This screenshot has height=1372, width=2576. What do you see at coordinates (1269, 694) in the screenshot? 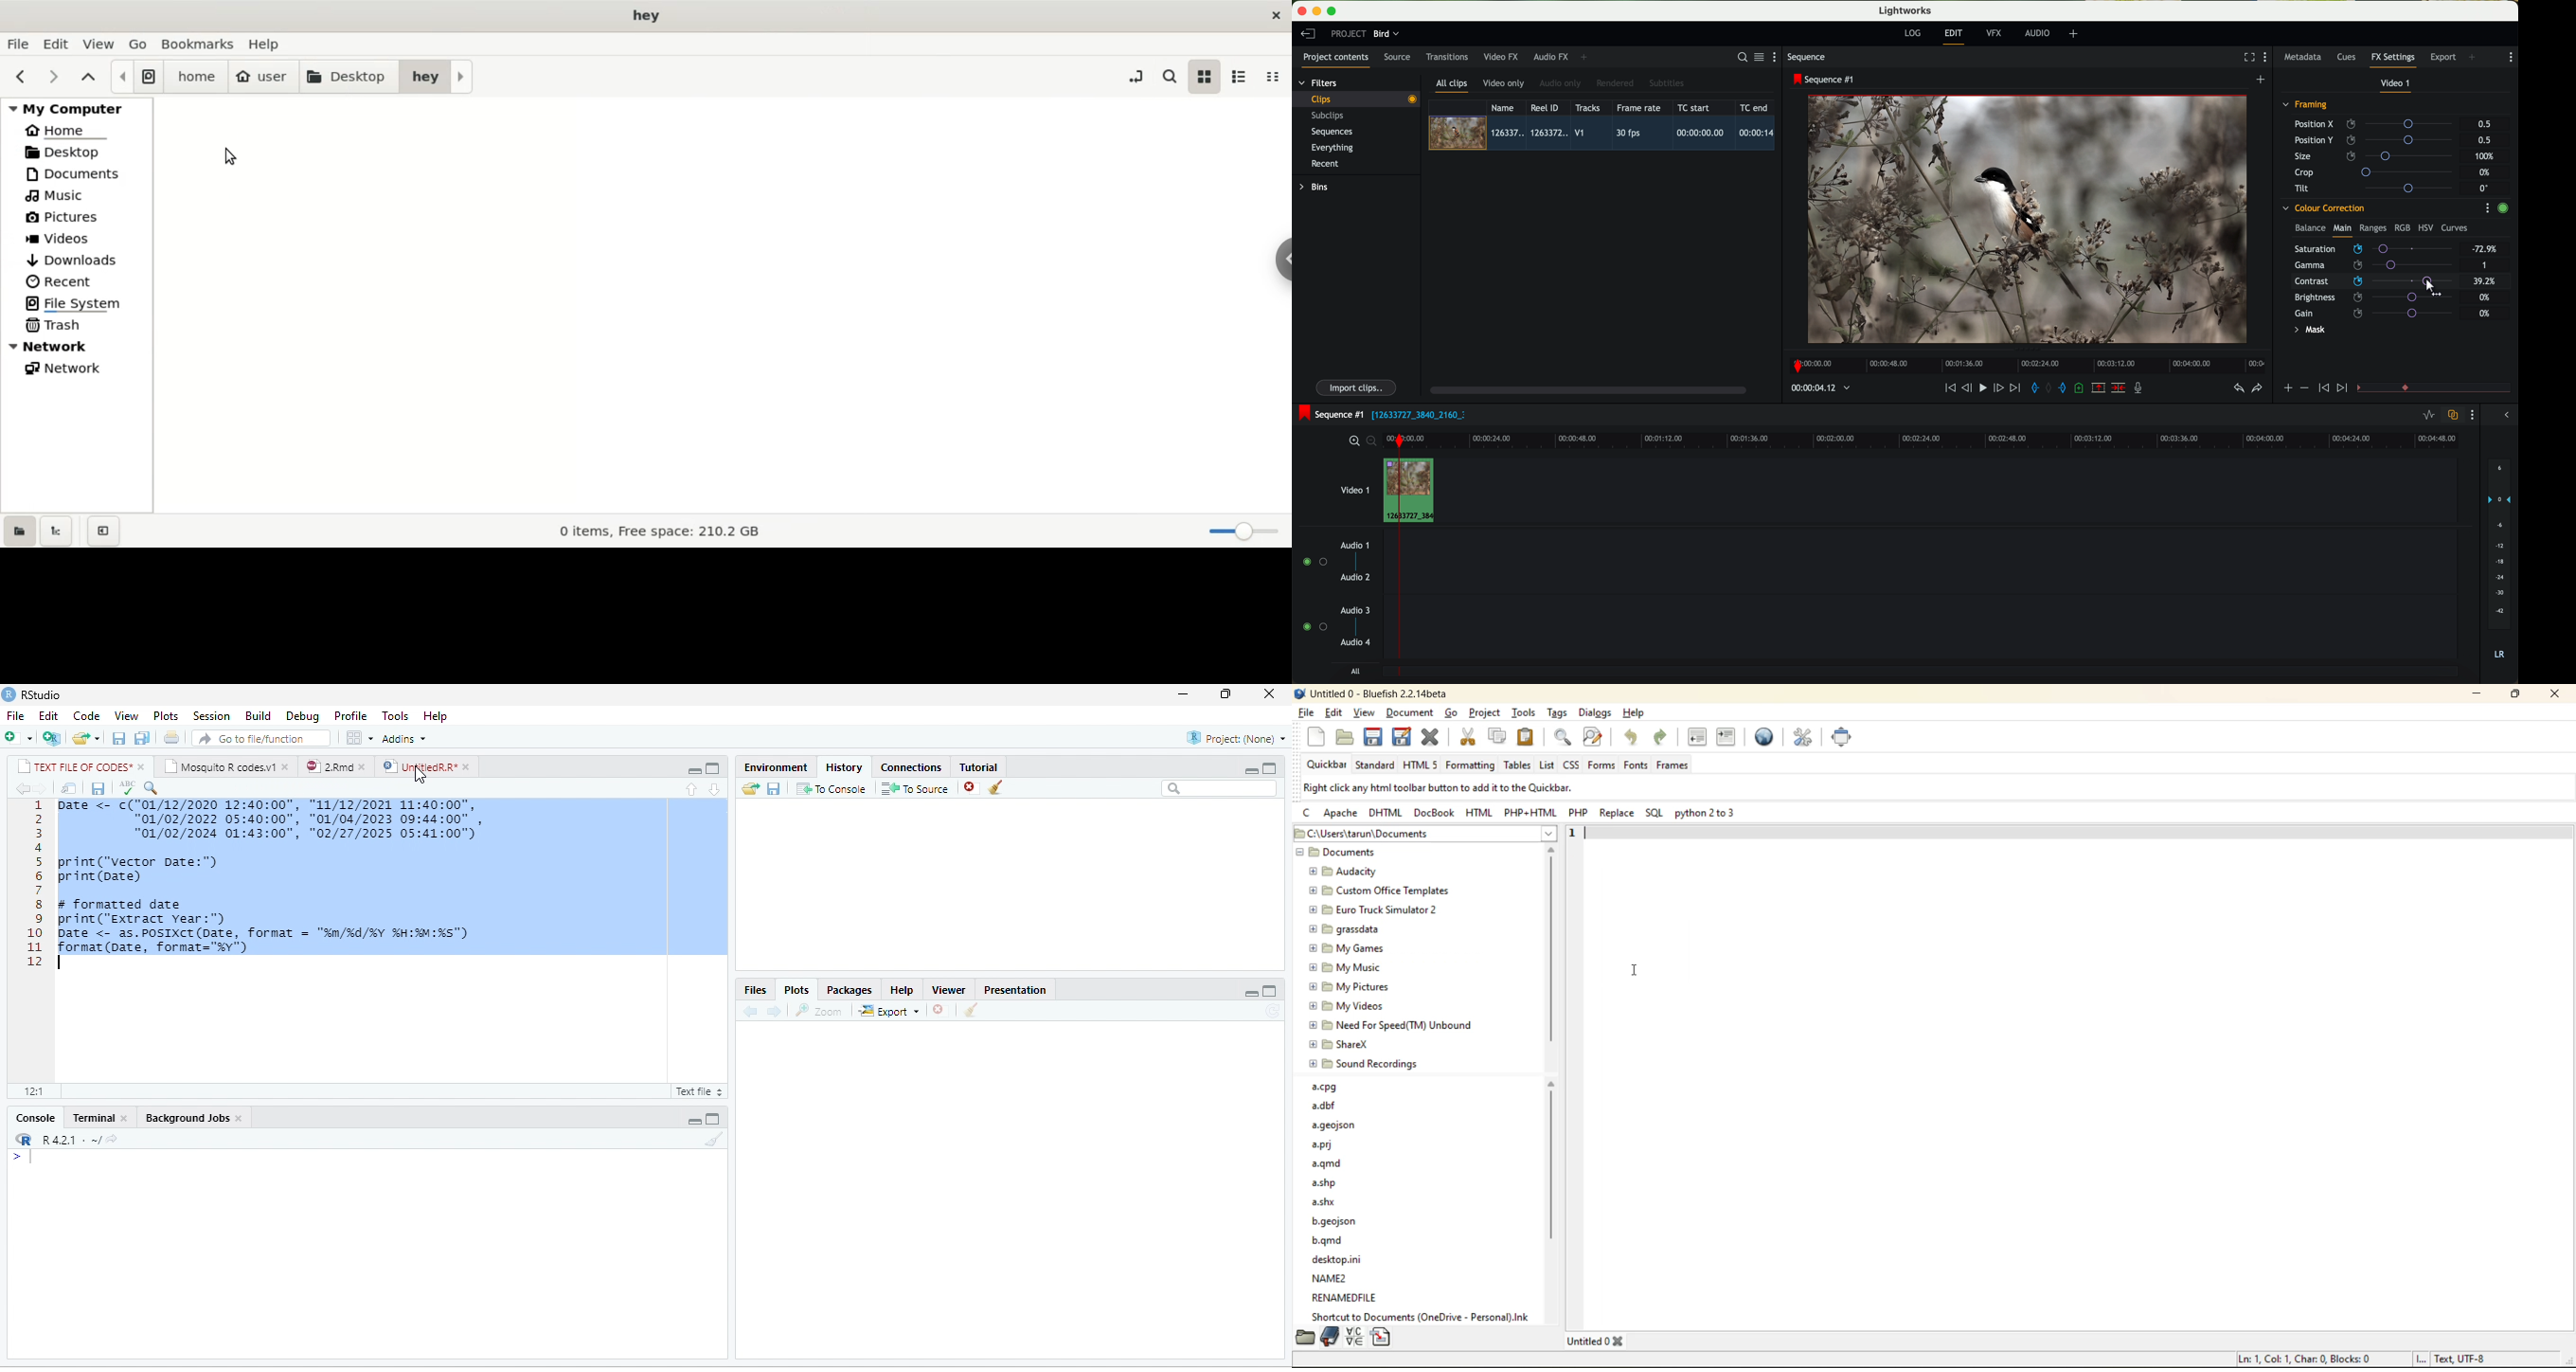
I see `close` at bounding box center [1269, 694].